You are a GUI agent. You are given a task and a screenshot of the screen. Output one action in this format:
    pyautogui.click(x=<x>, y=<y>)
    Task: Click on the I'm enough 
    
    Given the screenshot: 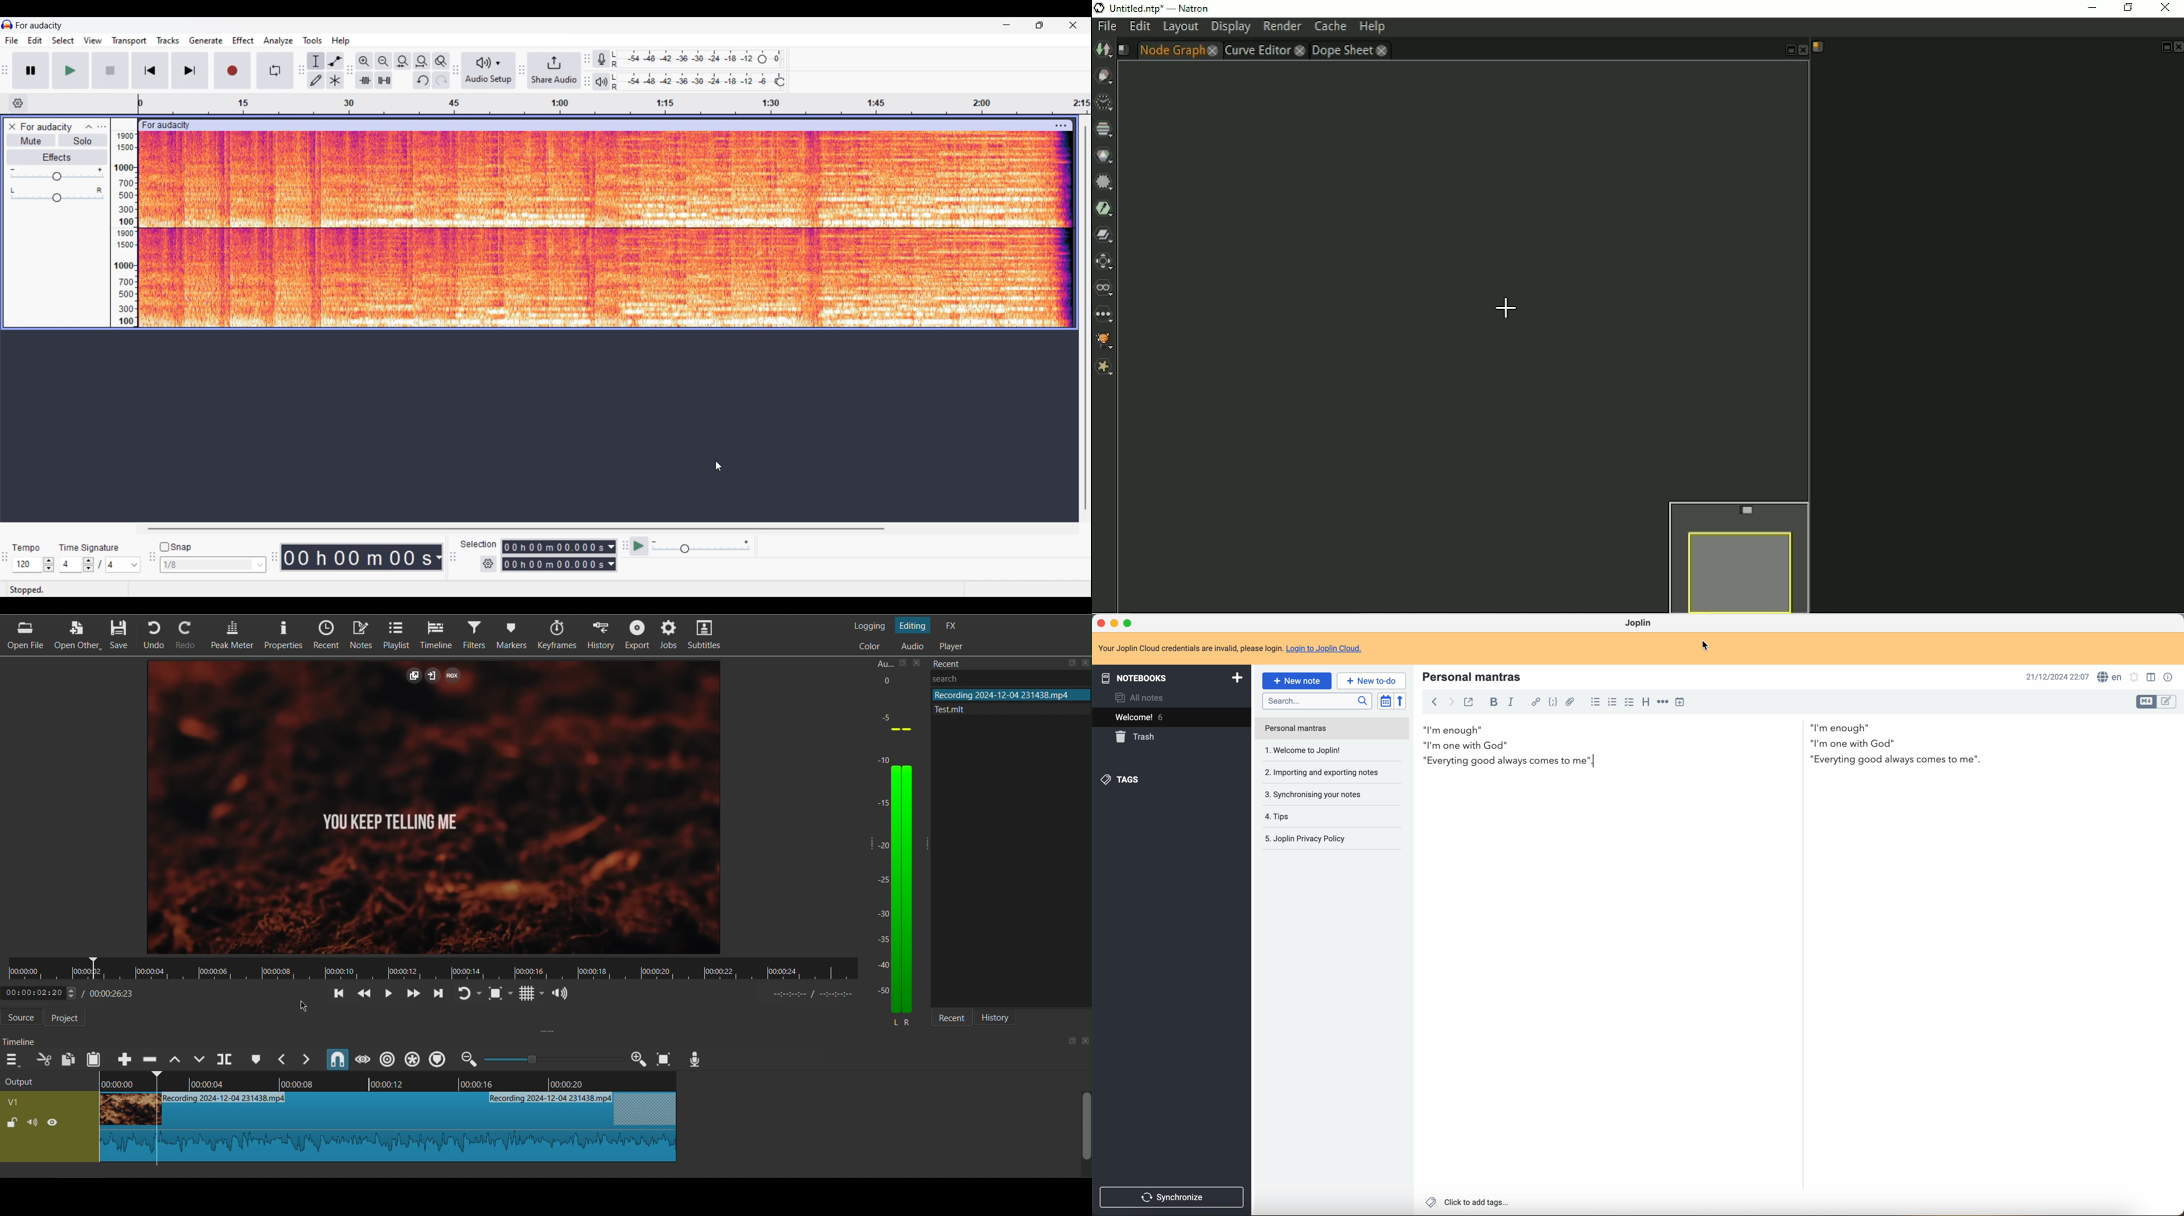 What is the action you would take?
    pyautogui.click(x=1648, y=728)
    